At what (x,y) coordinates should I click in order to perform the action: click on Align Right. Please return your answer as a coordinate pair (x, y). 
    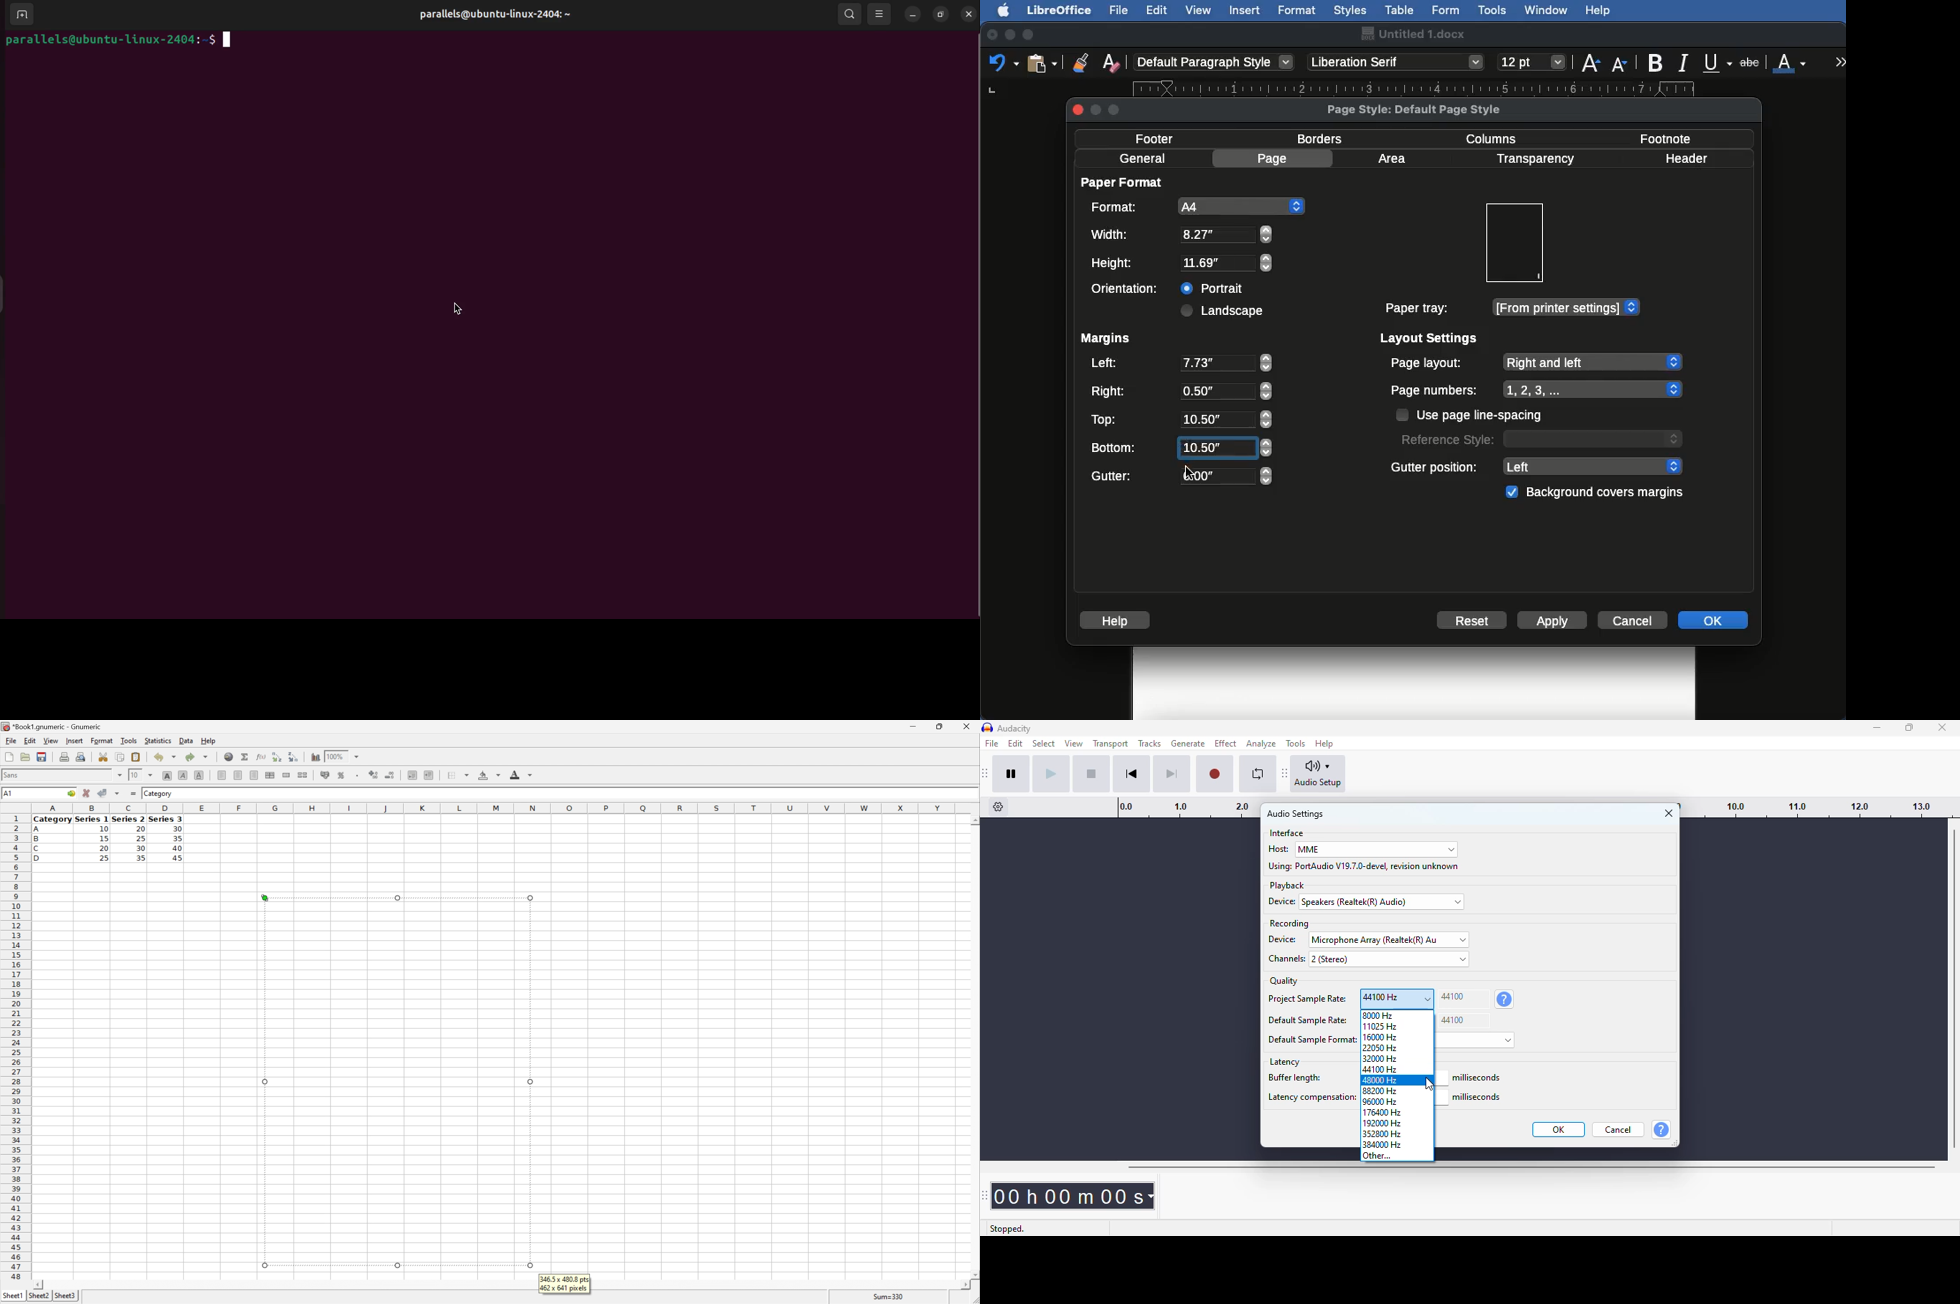
    Looking at the image, I should click on (254, 776).